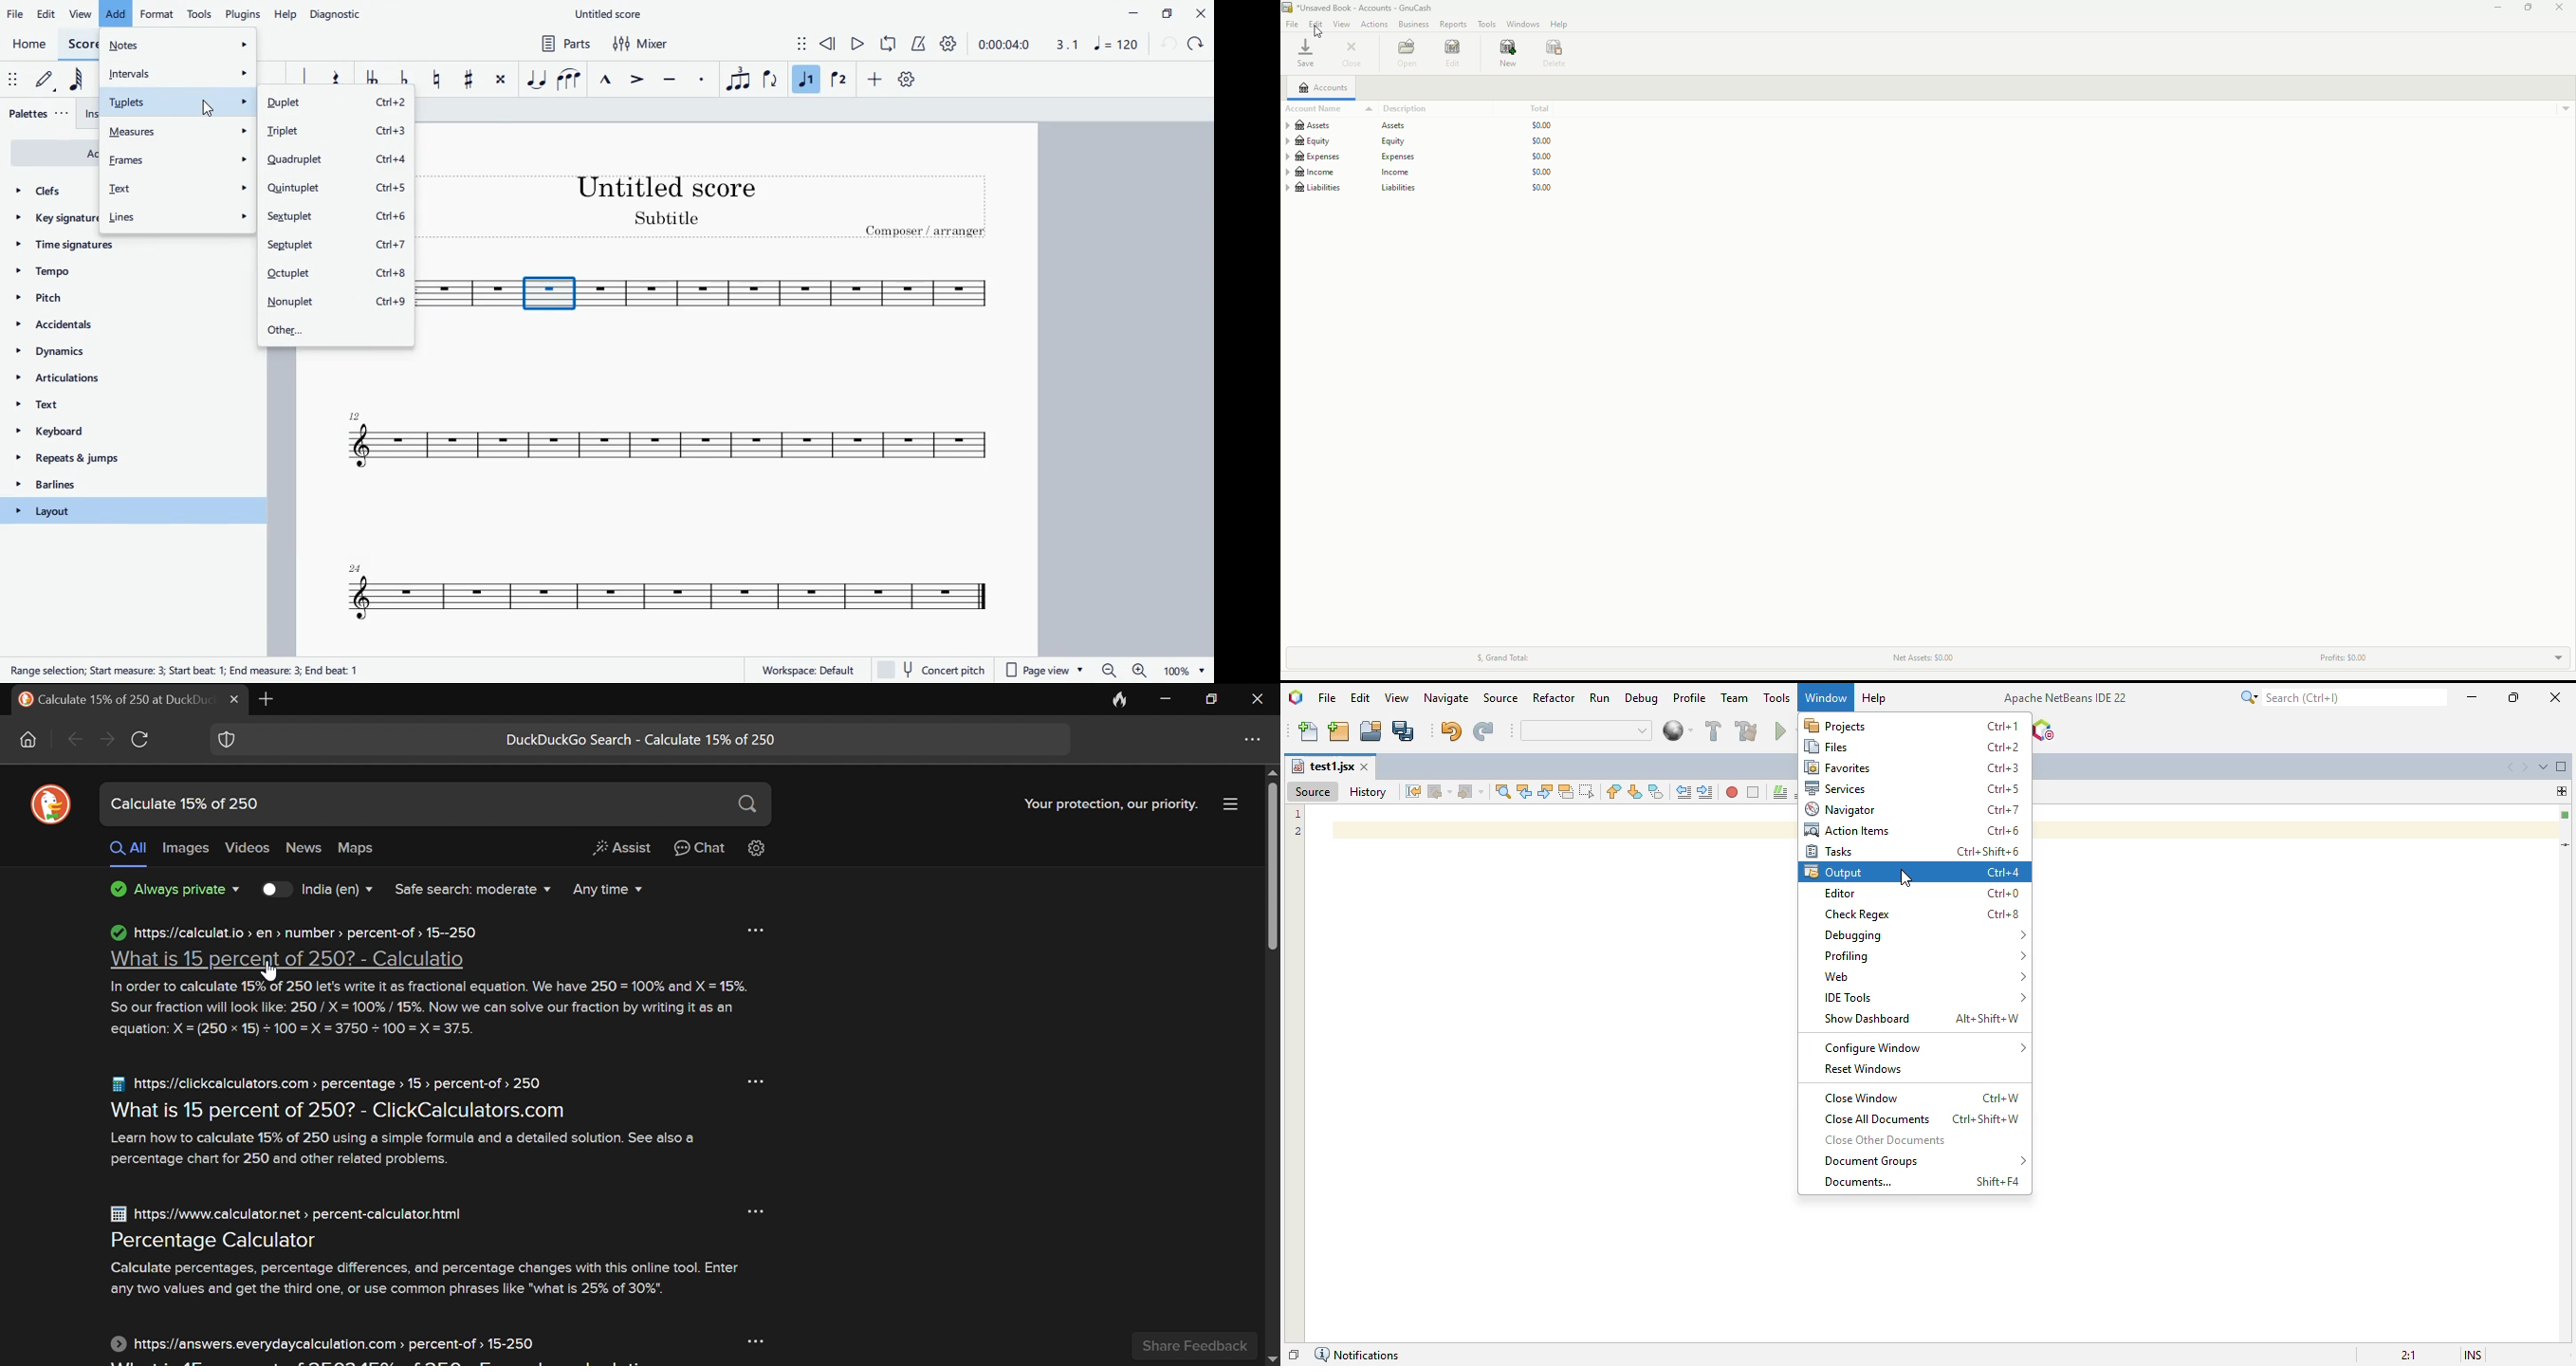  I want to click on tuplets, so click(175, 102).